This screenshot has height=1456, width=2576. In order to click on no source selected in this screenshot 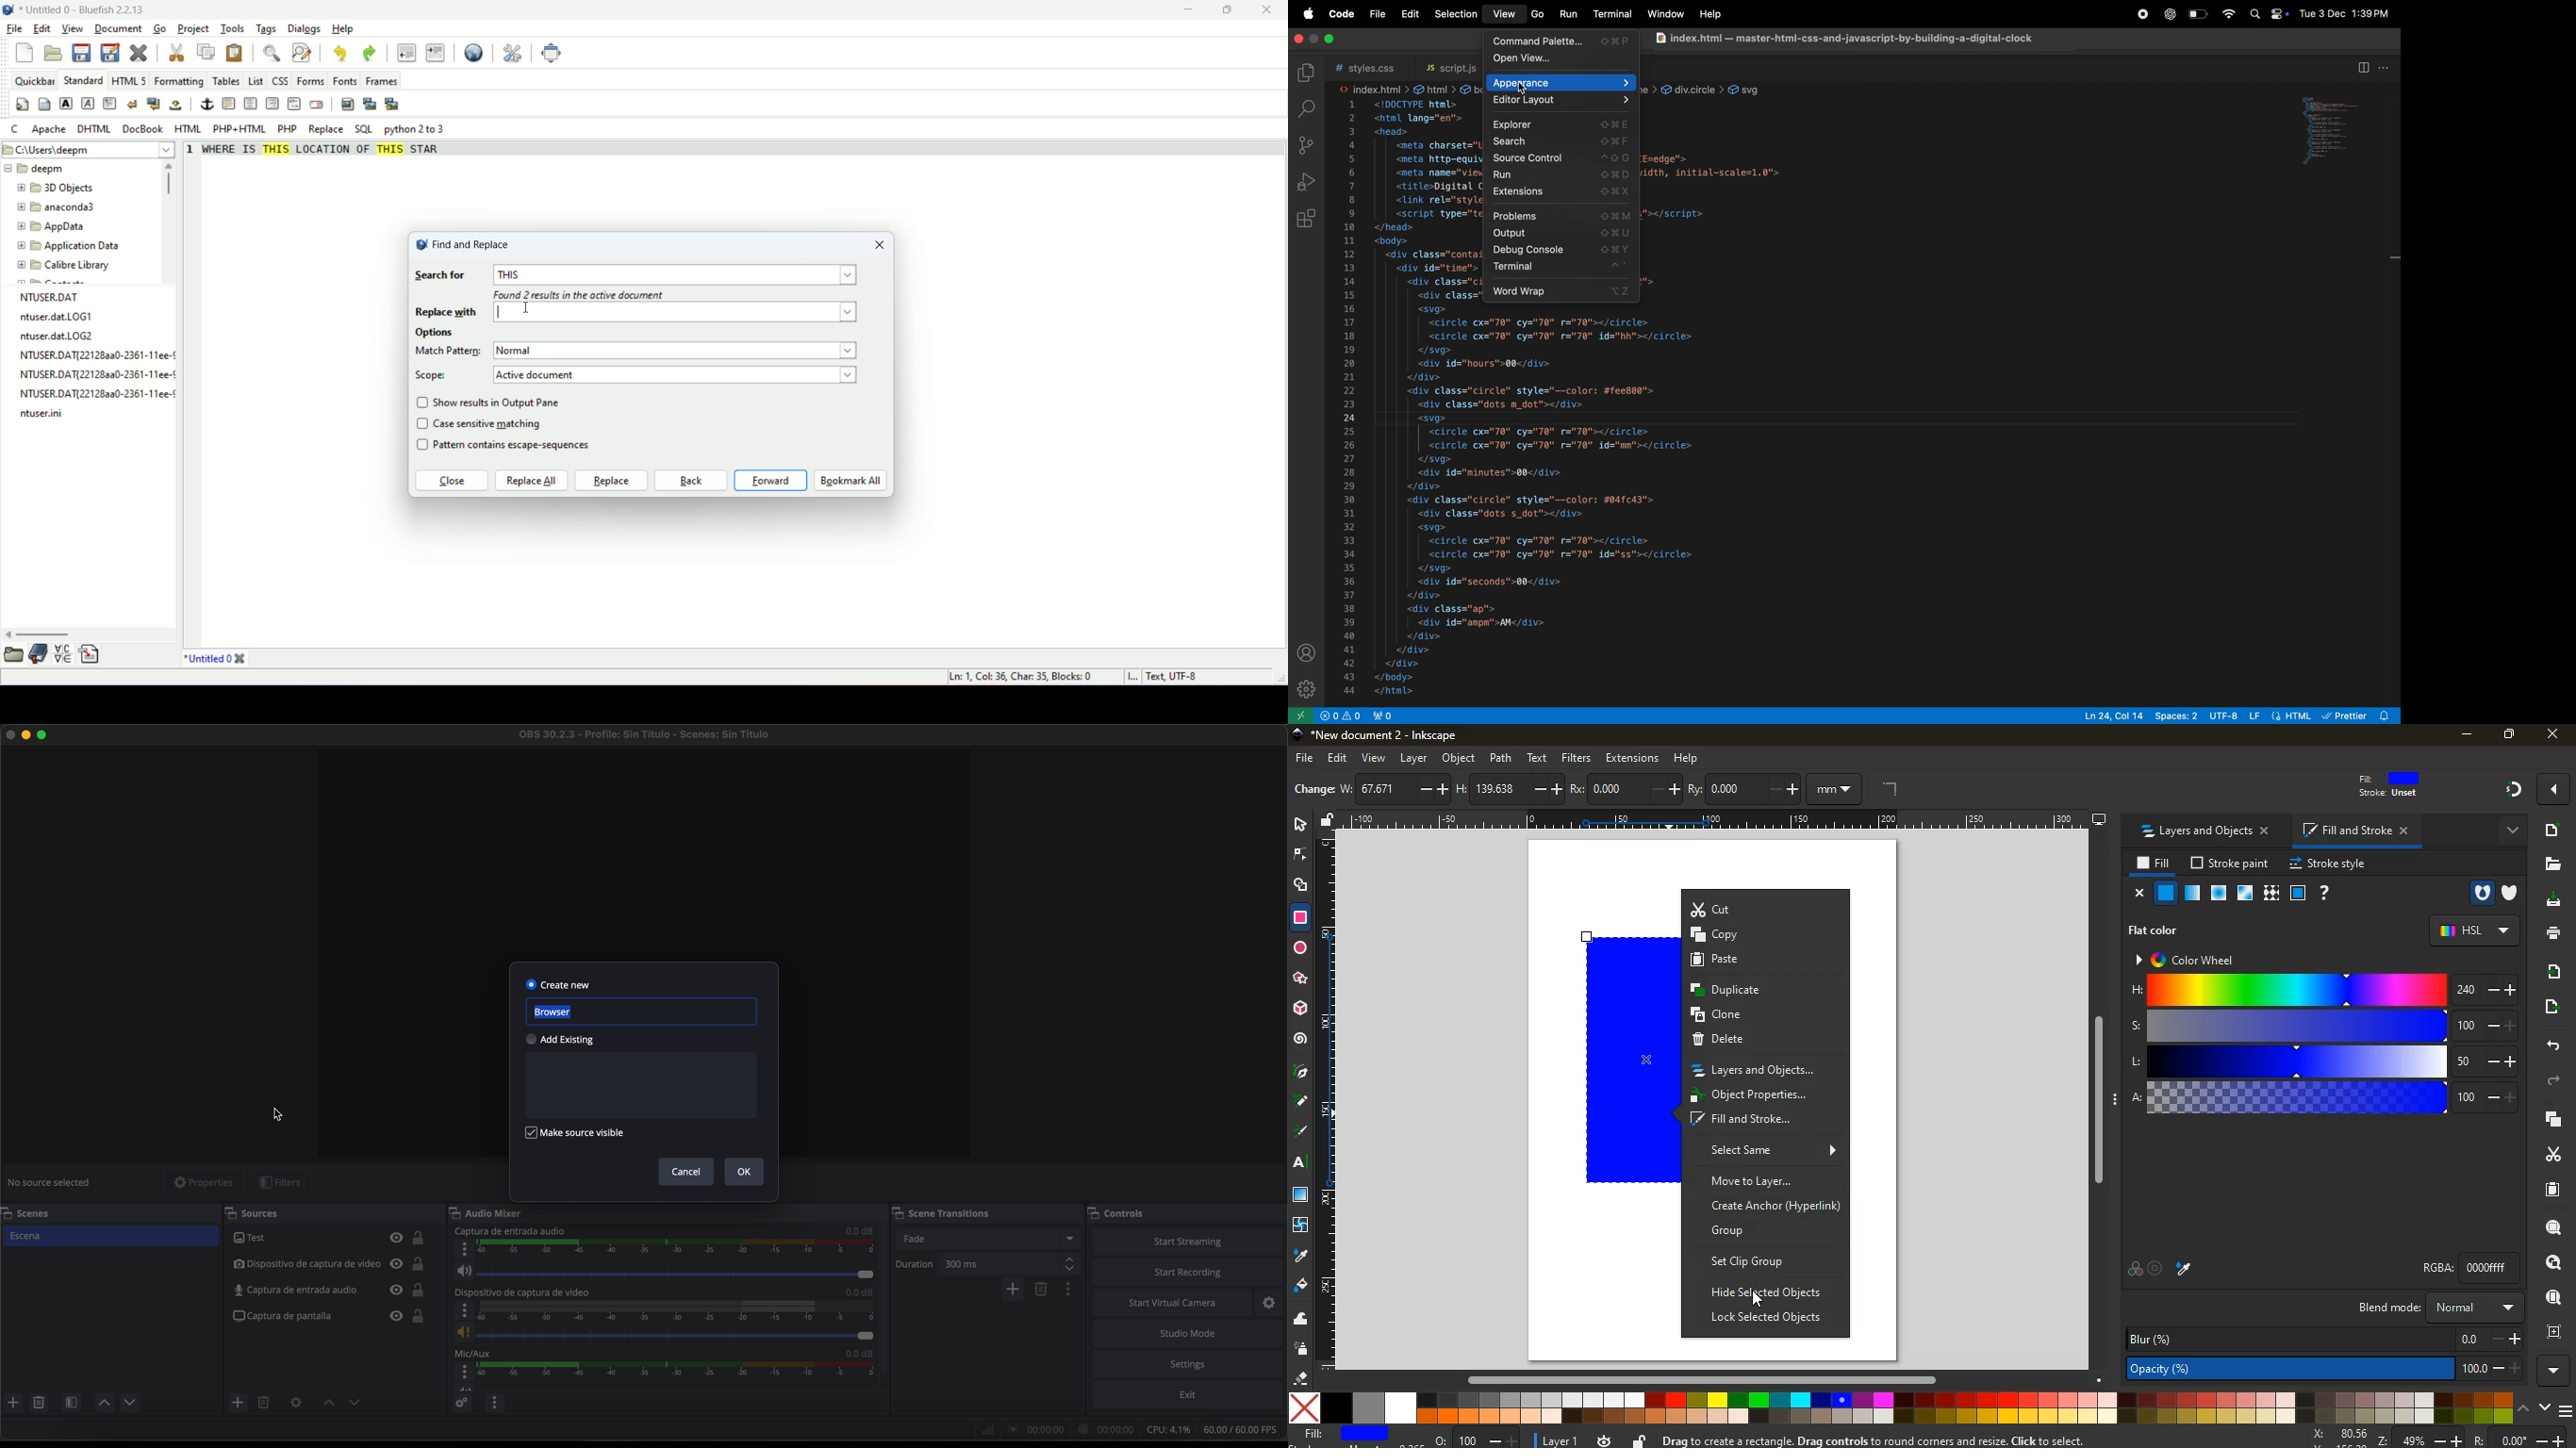, I will do `click(52, 1182)`.